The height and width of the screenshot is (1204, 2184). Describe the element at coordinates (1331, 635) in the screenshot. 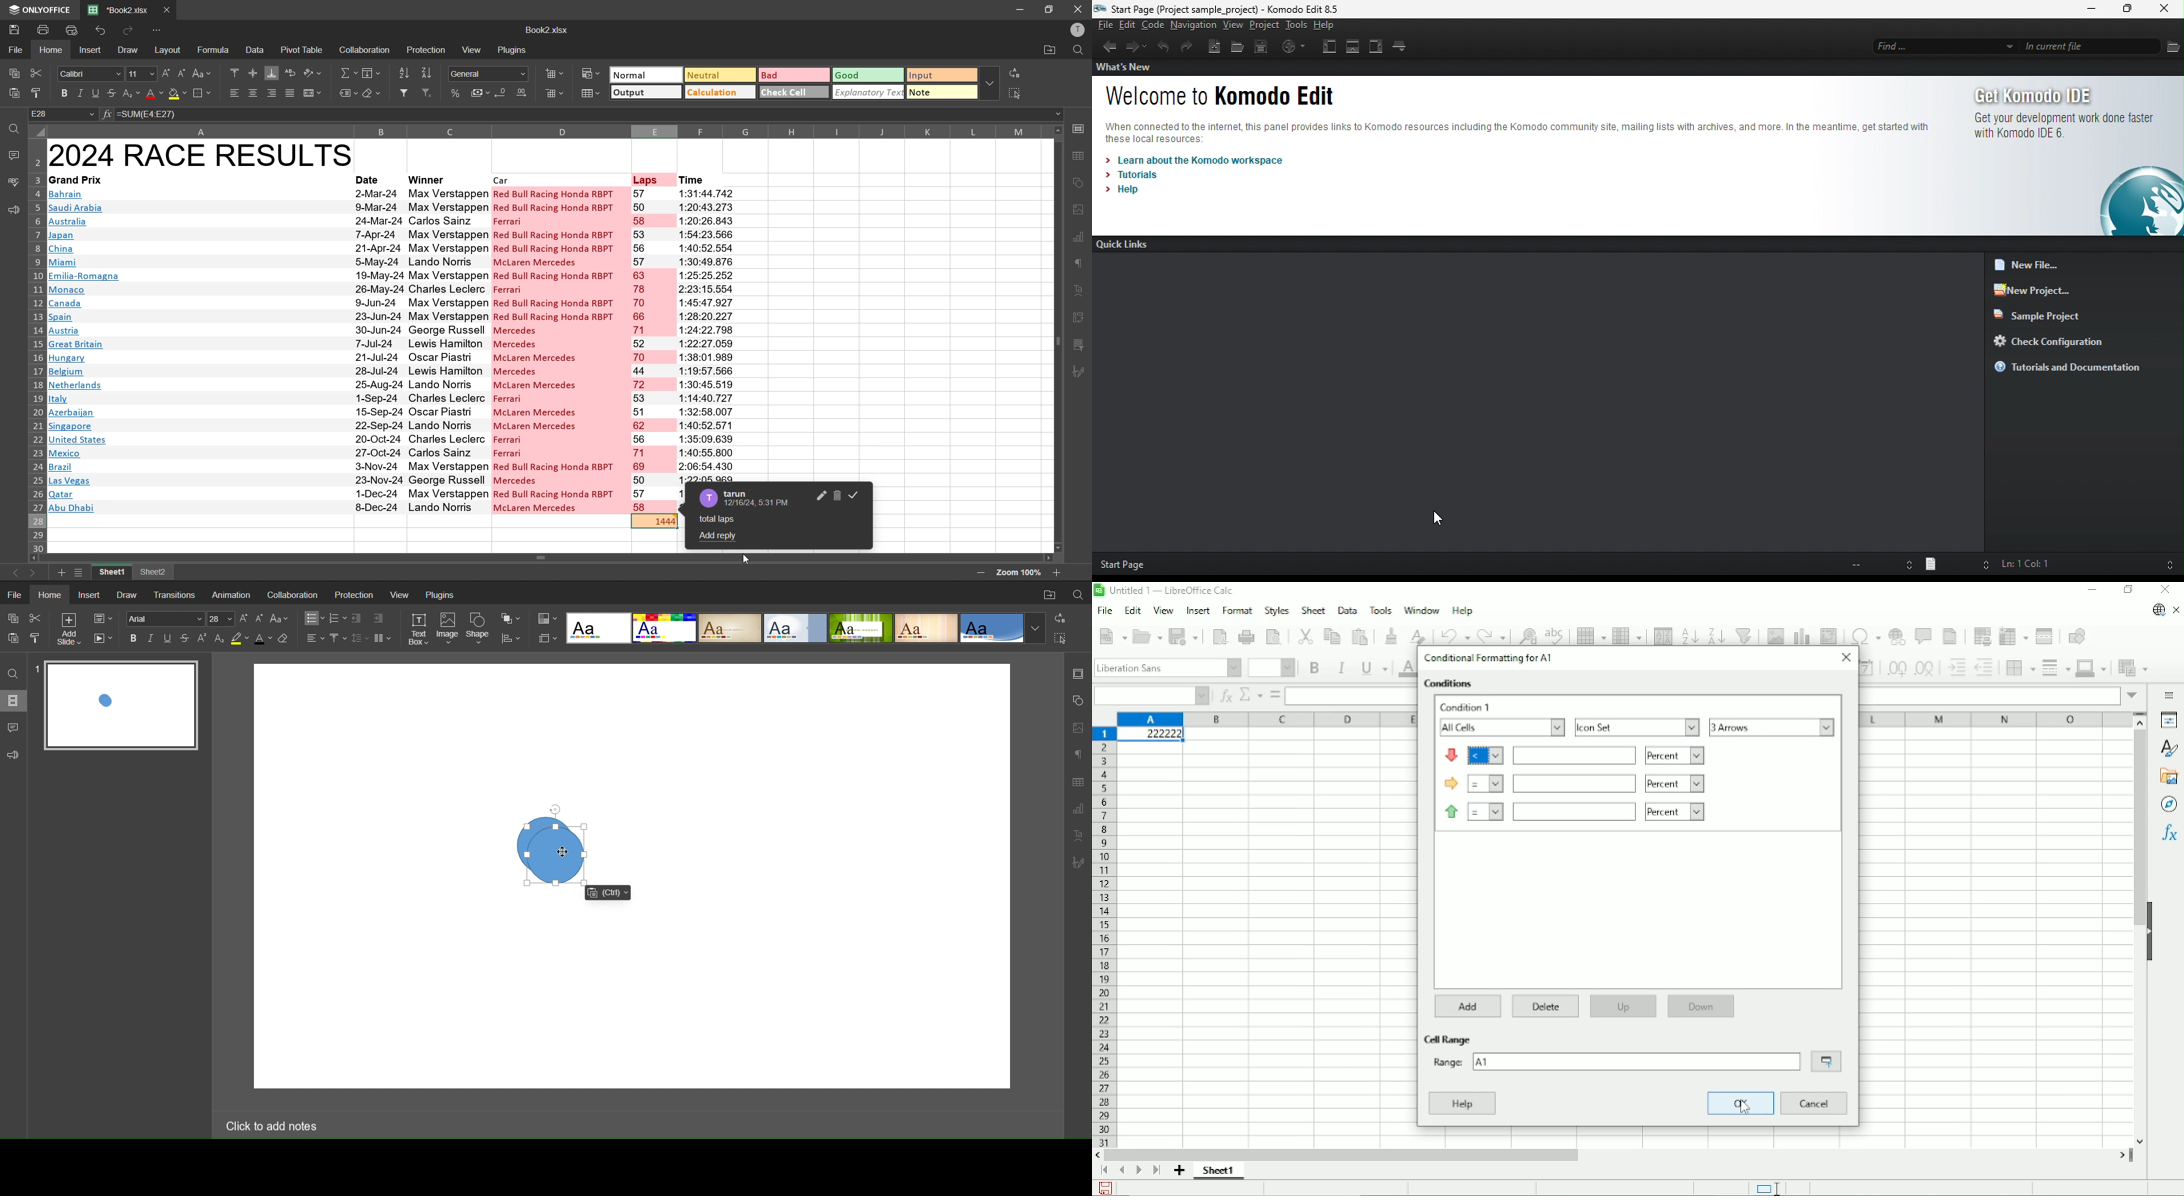

I see `Copy` at that location.